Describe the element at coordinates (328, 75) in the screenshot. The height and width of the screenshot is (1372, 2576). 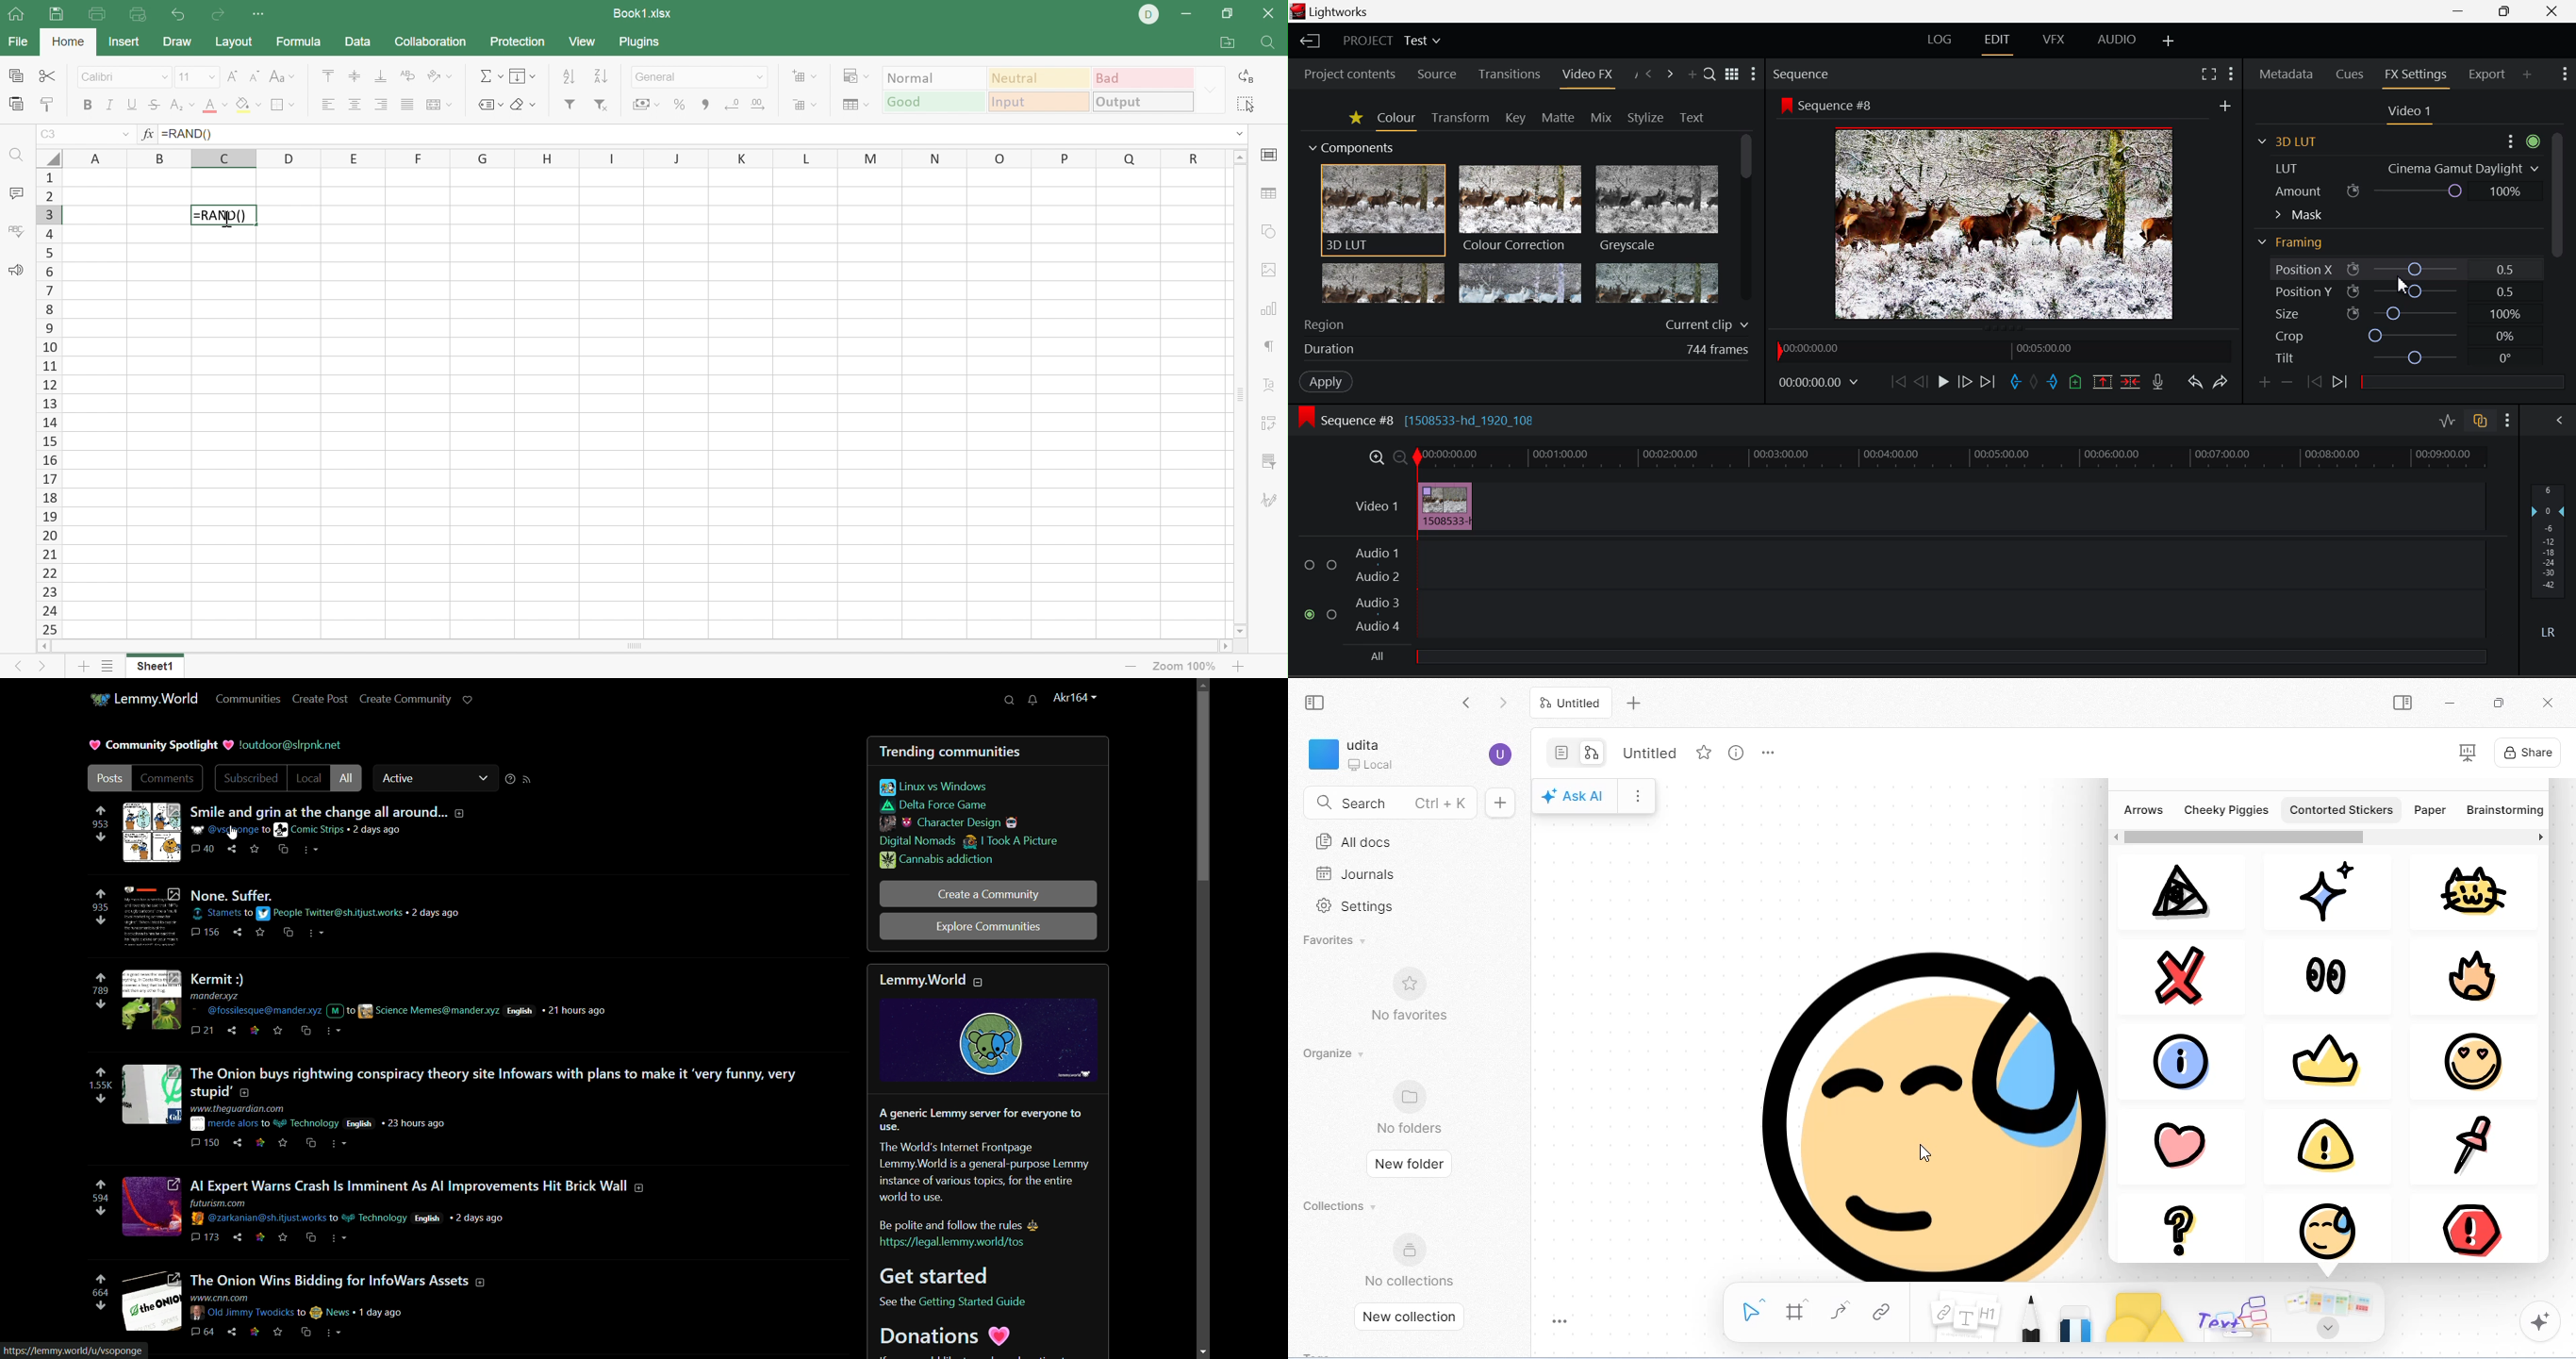
I see `Align top` at that location.